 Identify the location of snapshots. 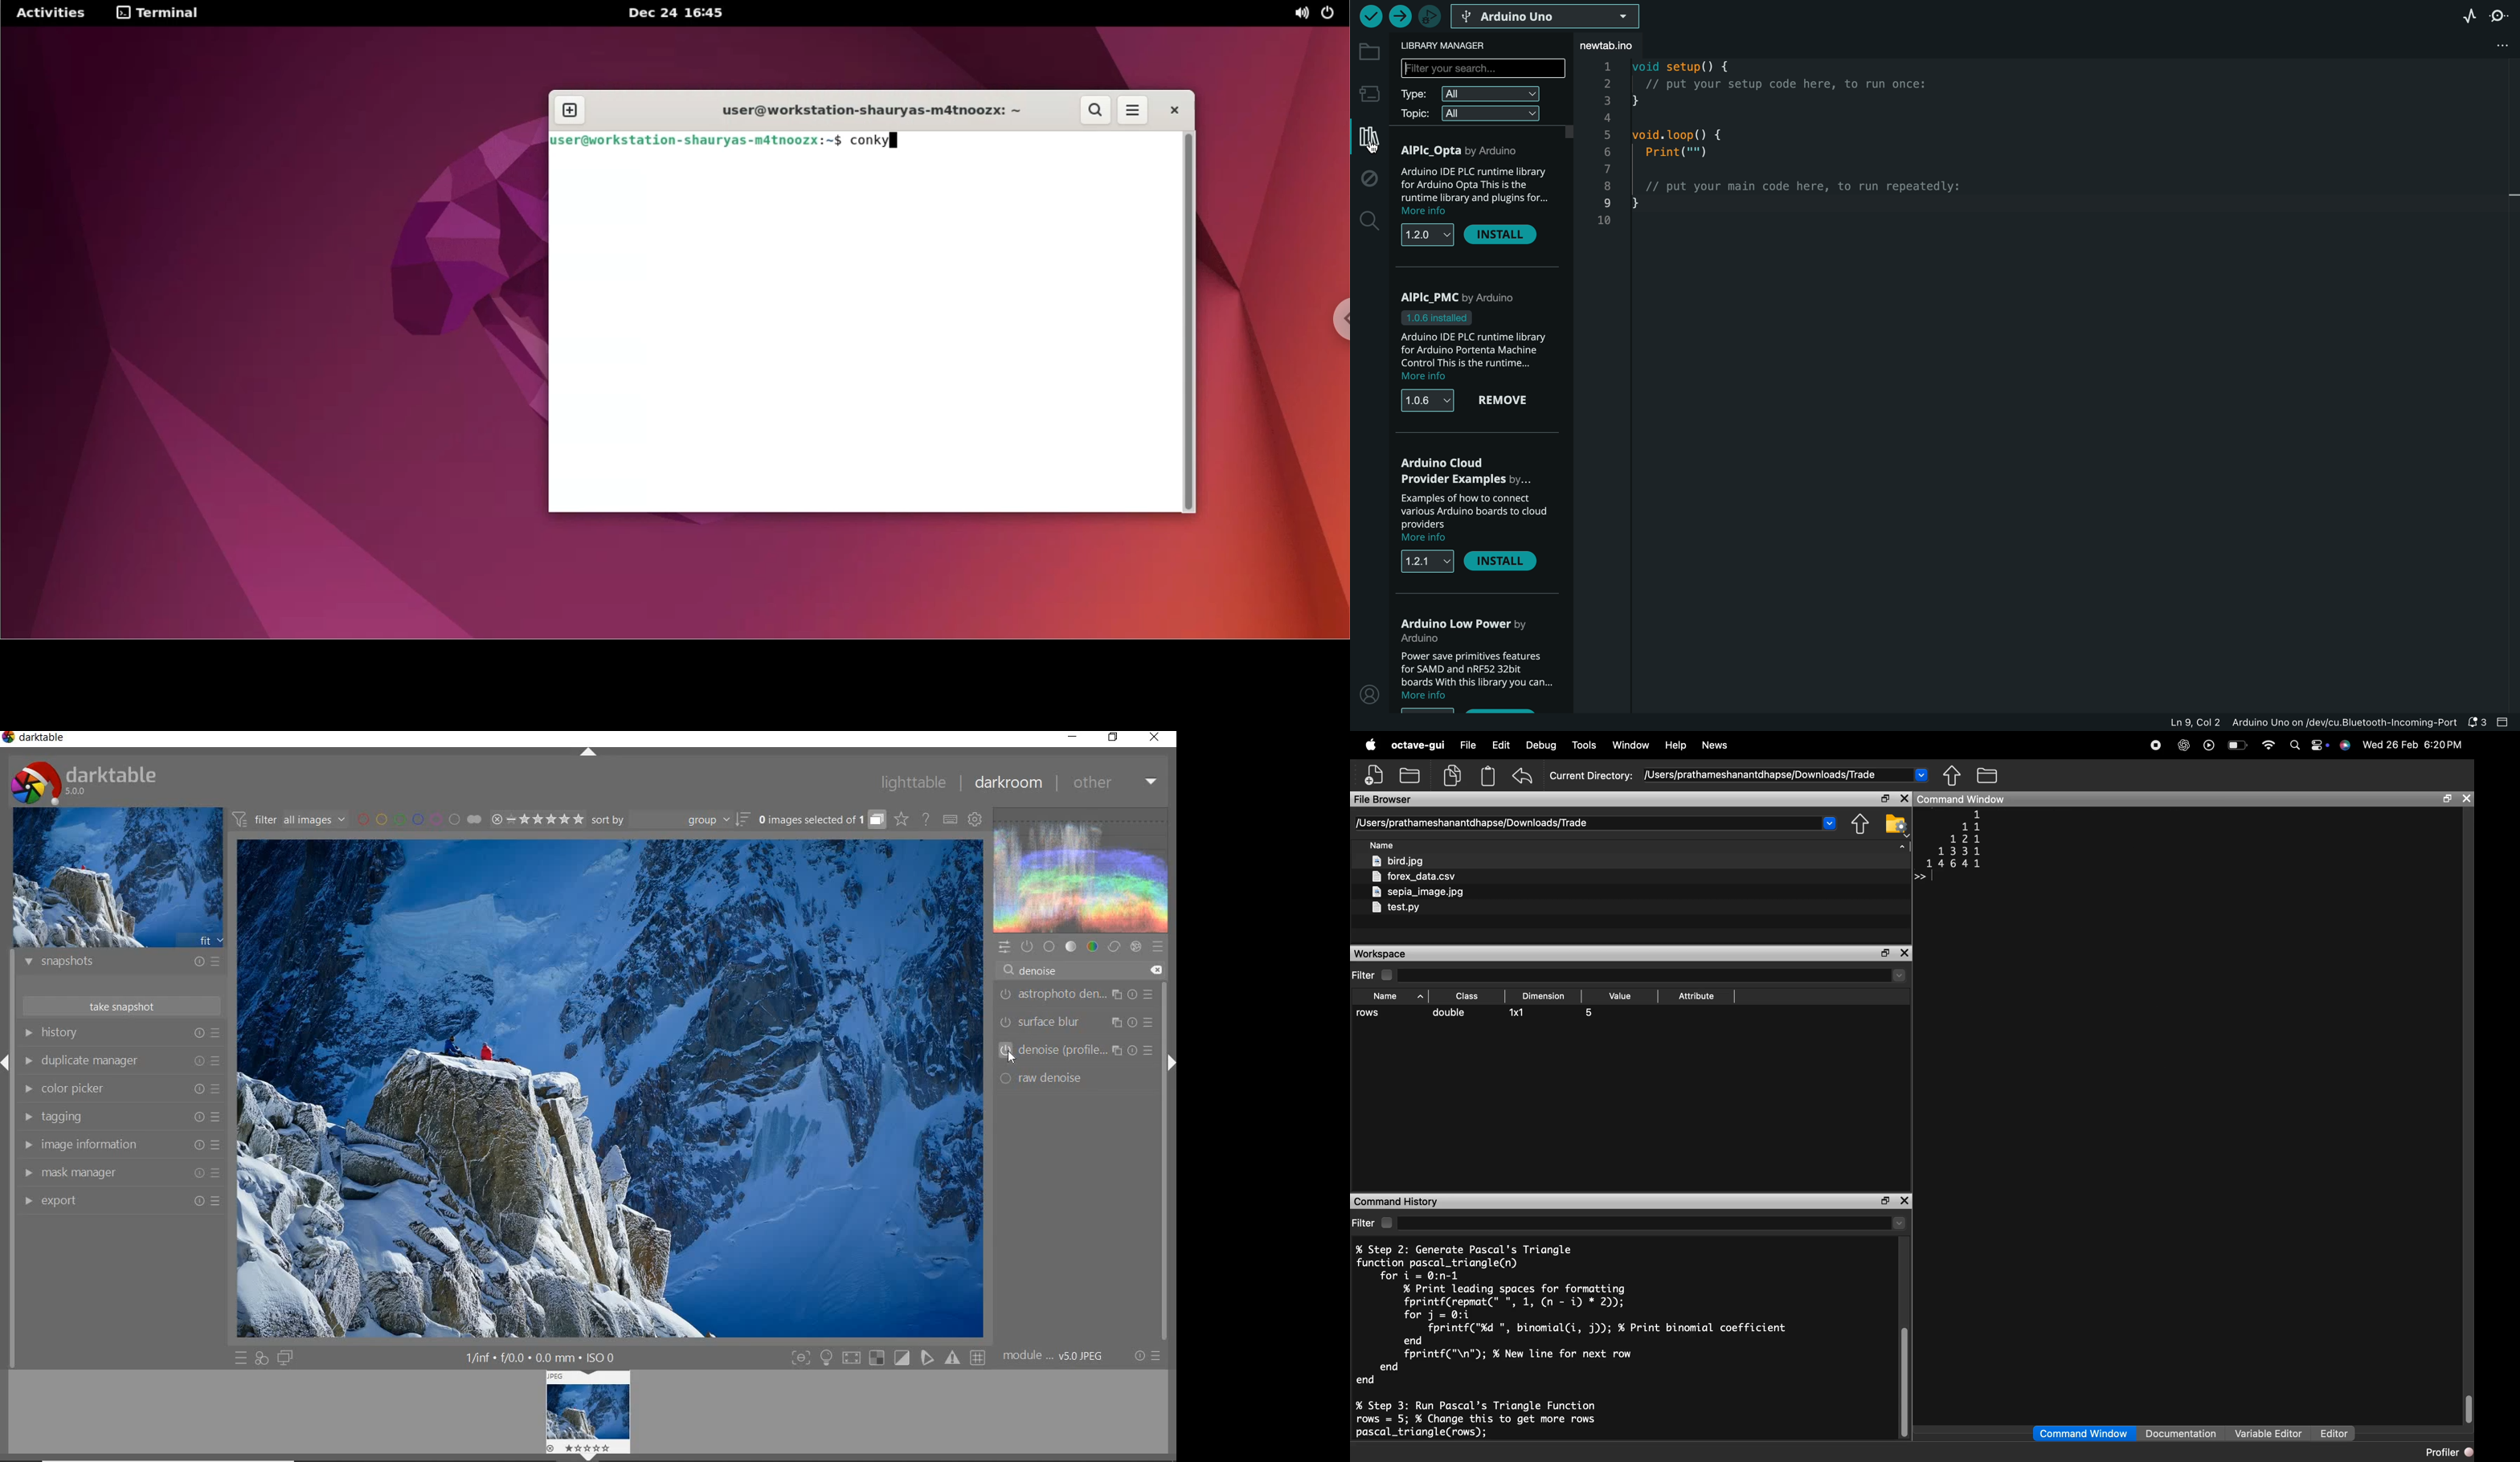
(123, 963).